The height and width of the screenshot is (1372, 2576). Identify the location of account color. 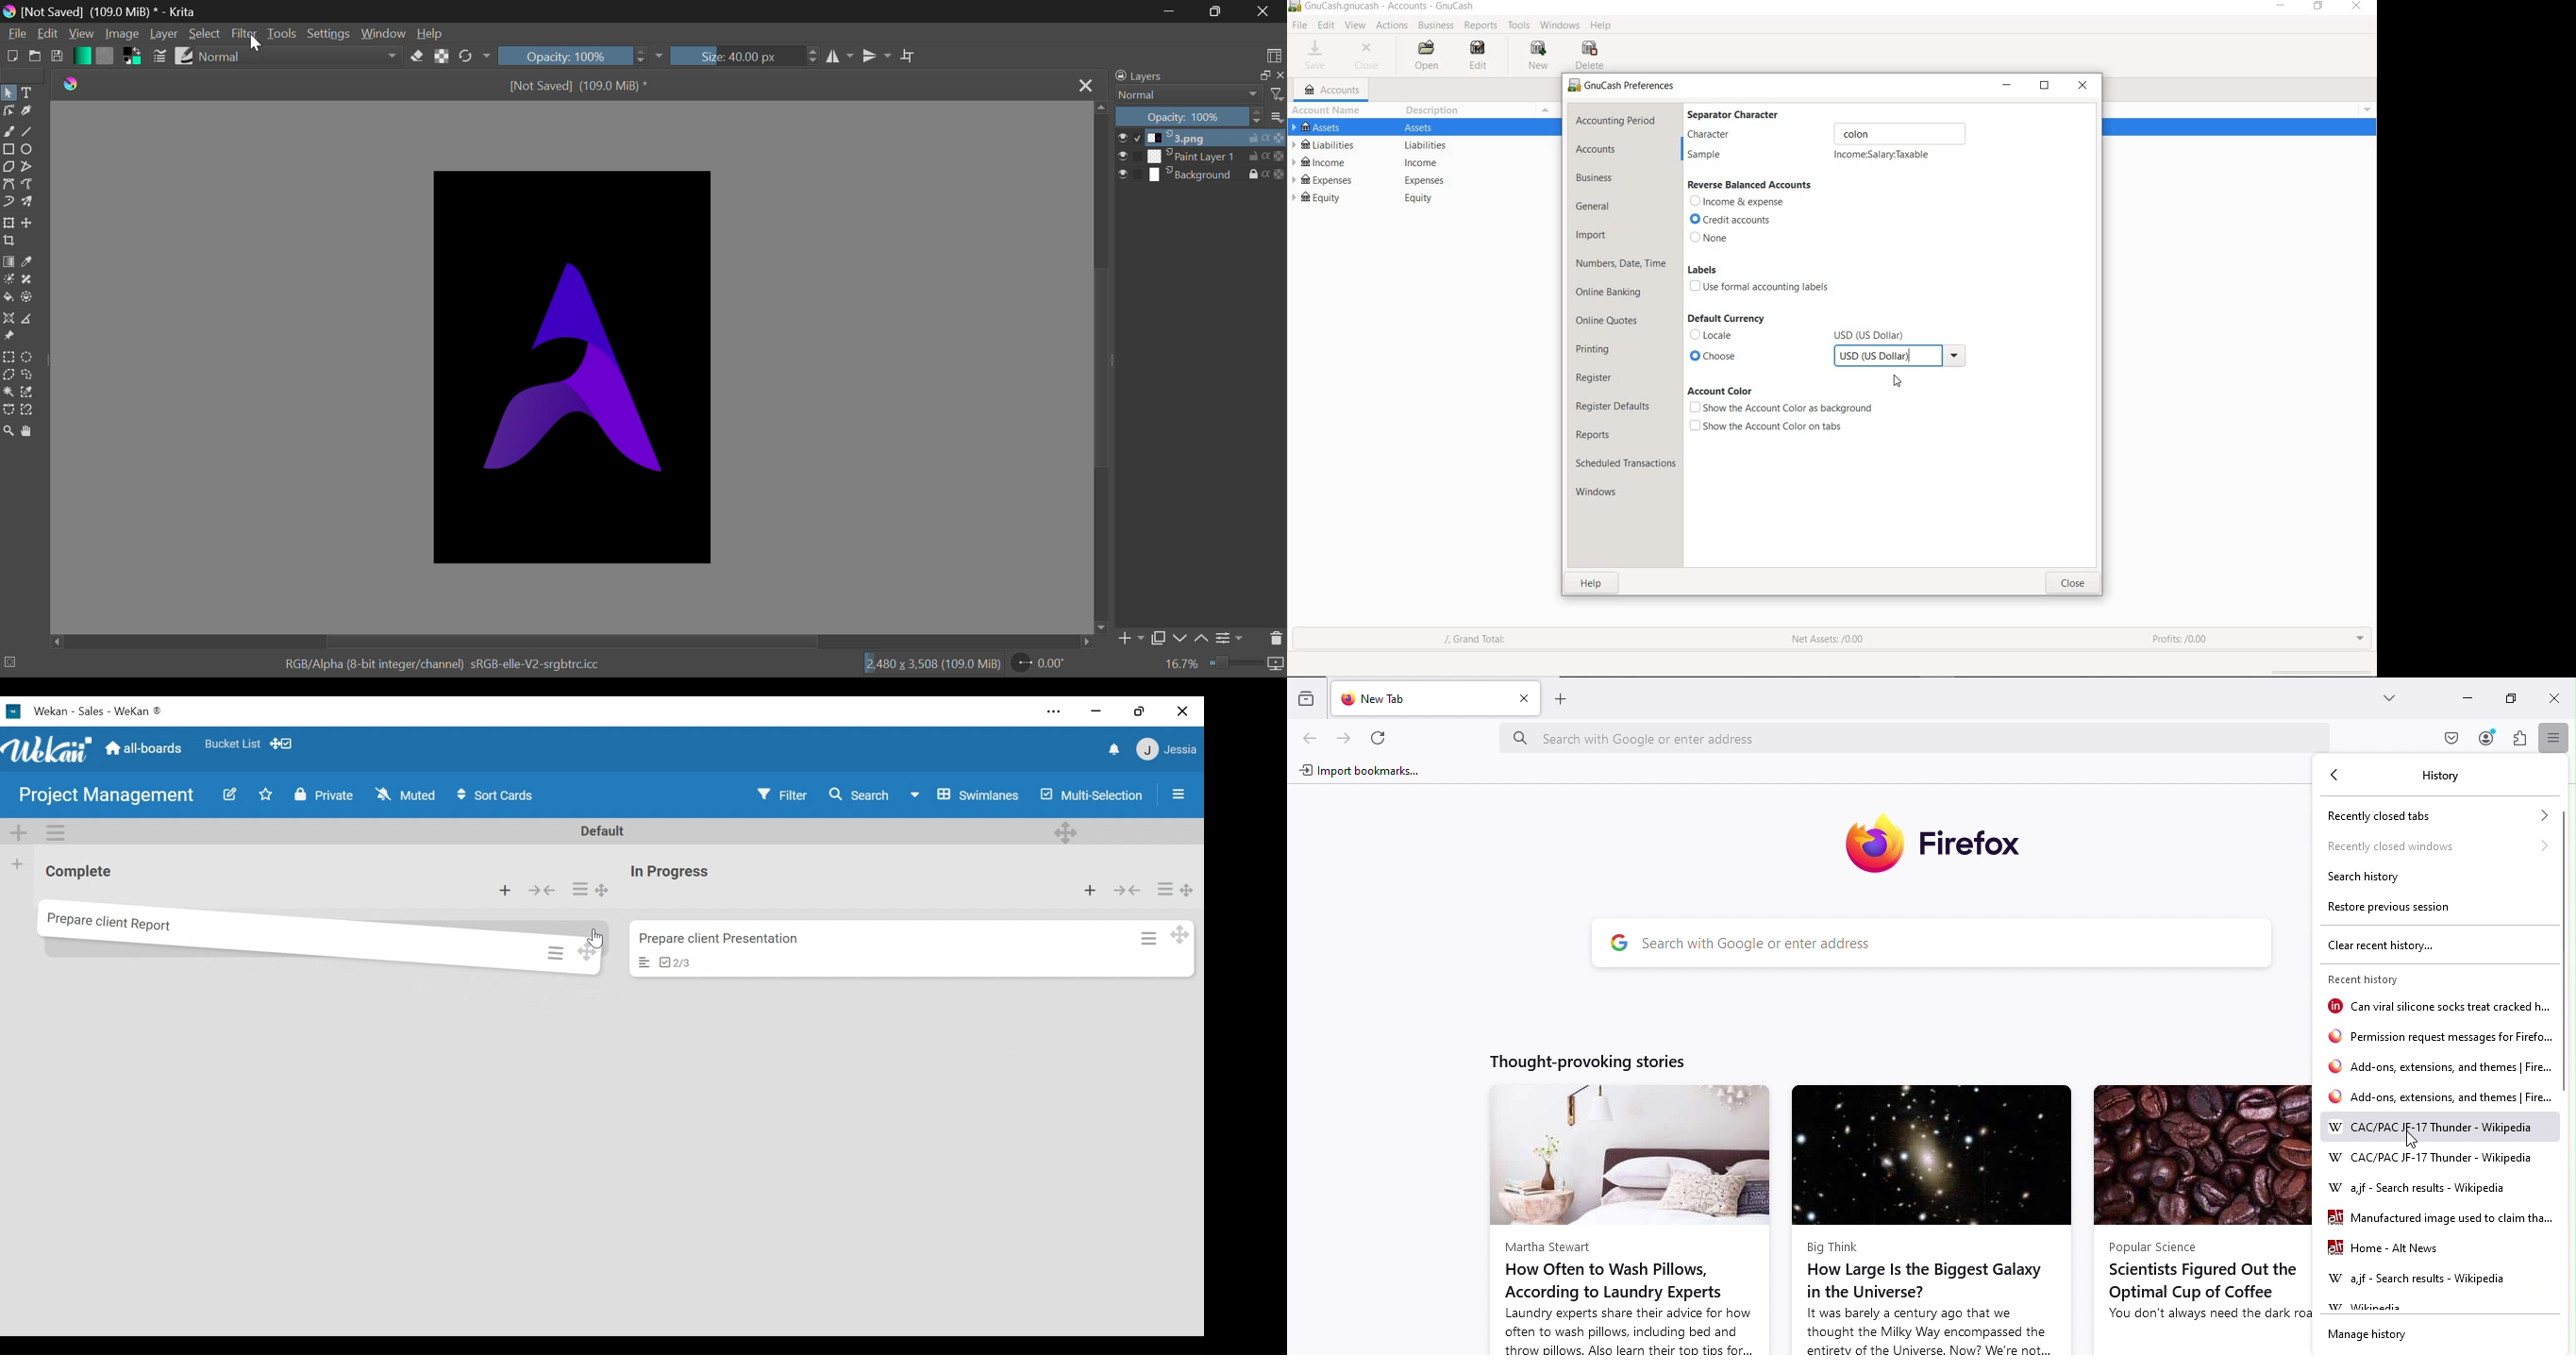
(1719, 391).